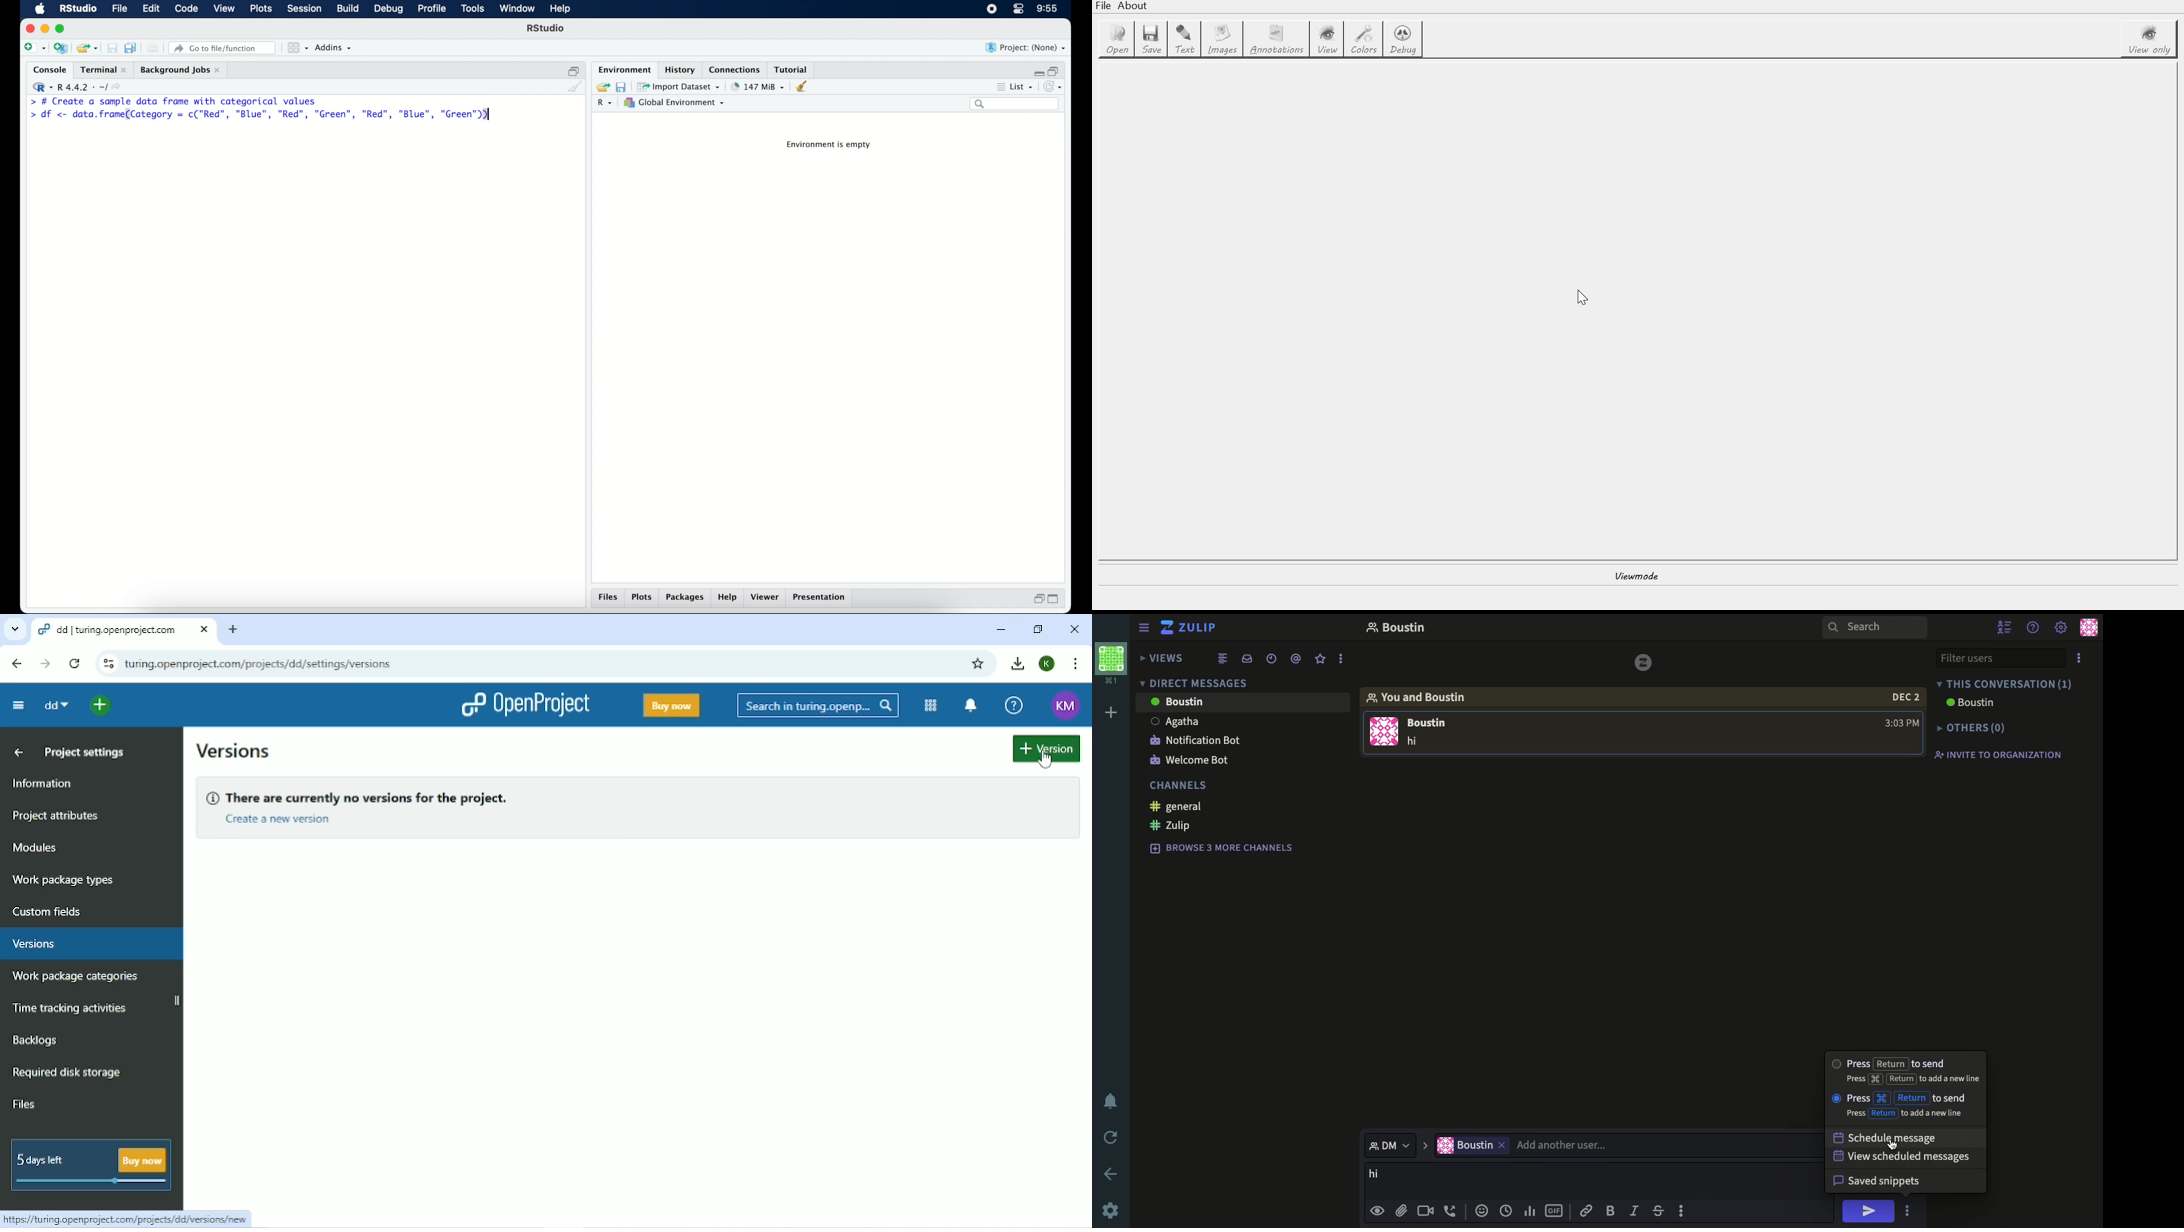 The image size is (2184, 1232). What do you see at coordinates (1178, 788) in the screenshot?
I see `channels` at bounding box center [1178, 788].